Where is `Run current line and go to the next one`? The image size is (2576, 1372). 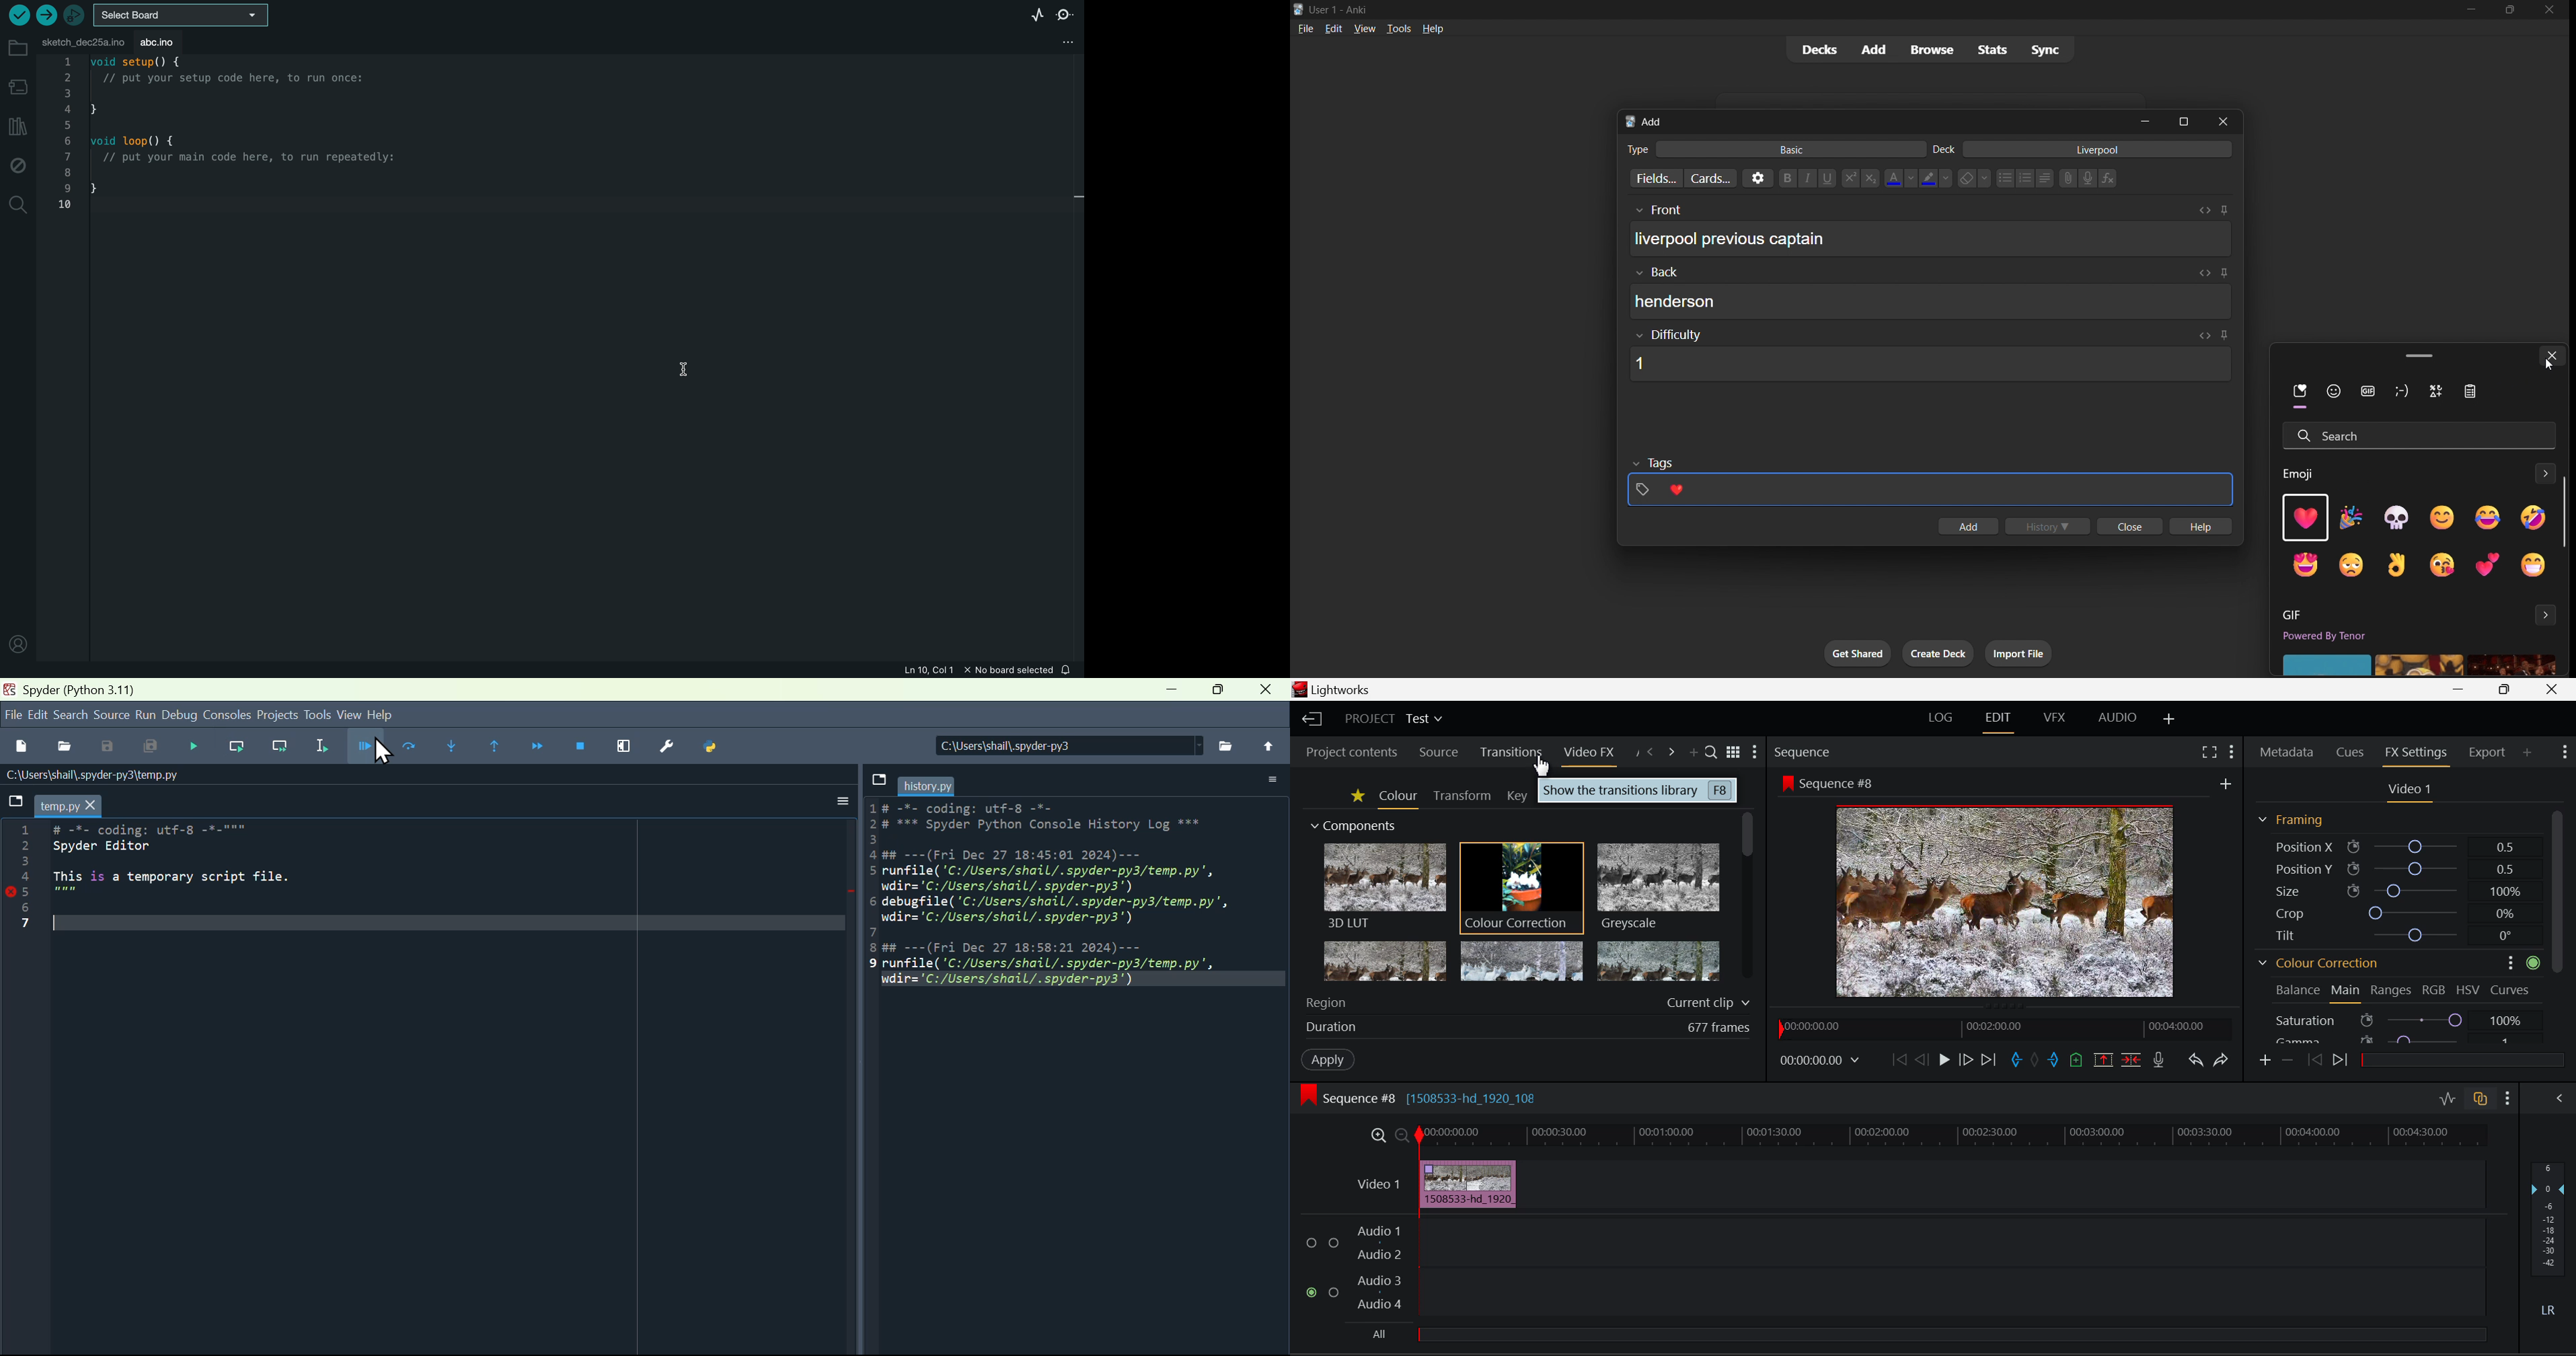
Run current line and go to the next one is located at coordinates (286, 747).